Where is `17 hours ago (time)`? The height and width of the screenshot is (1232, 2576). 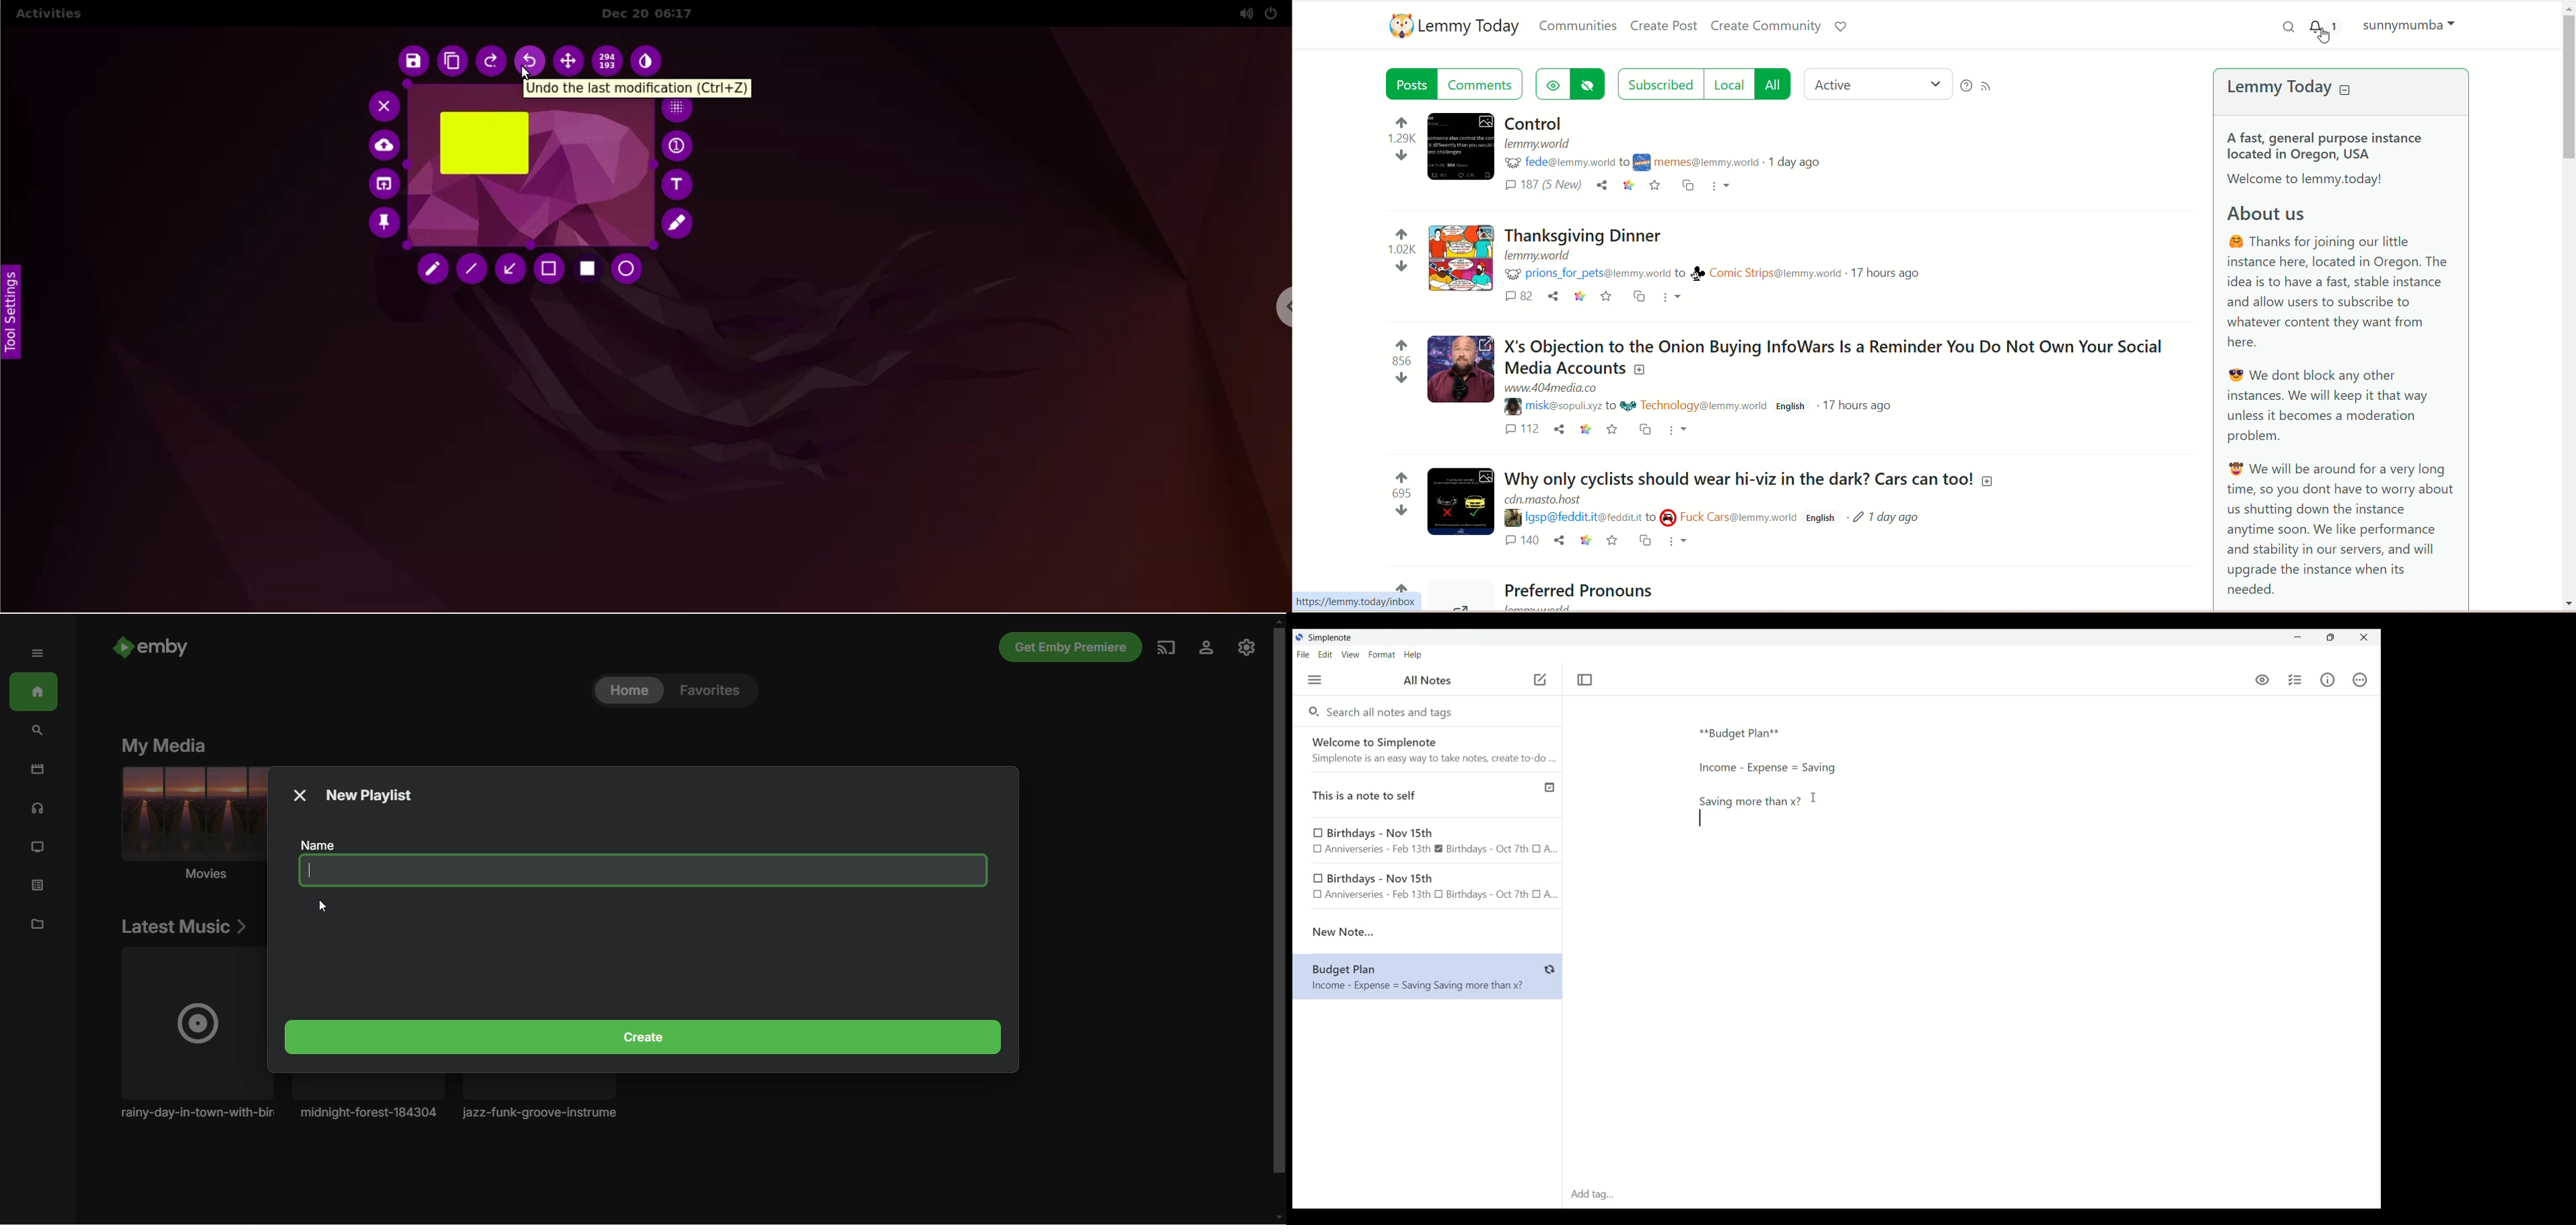 17 hours ago (time) is located at coordinates (1890, 273).